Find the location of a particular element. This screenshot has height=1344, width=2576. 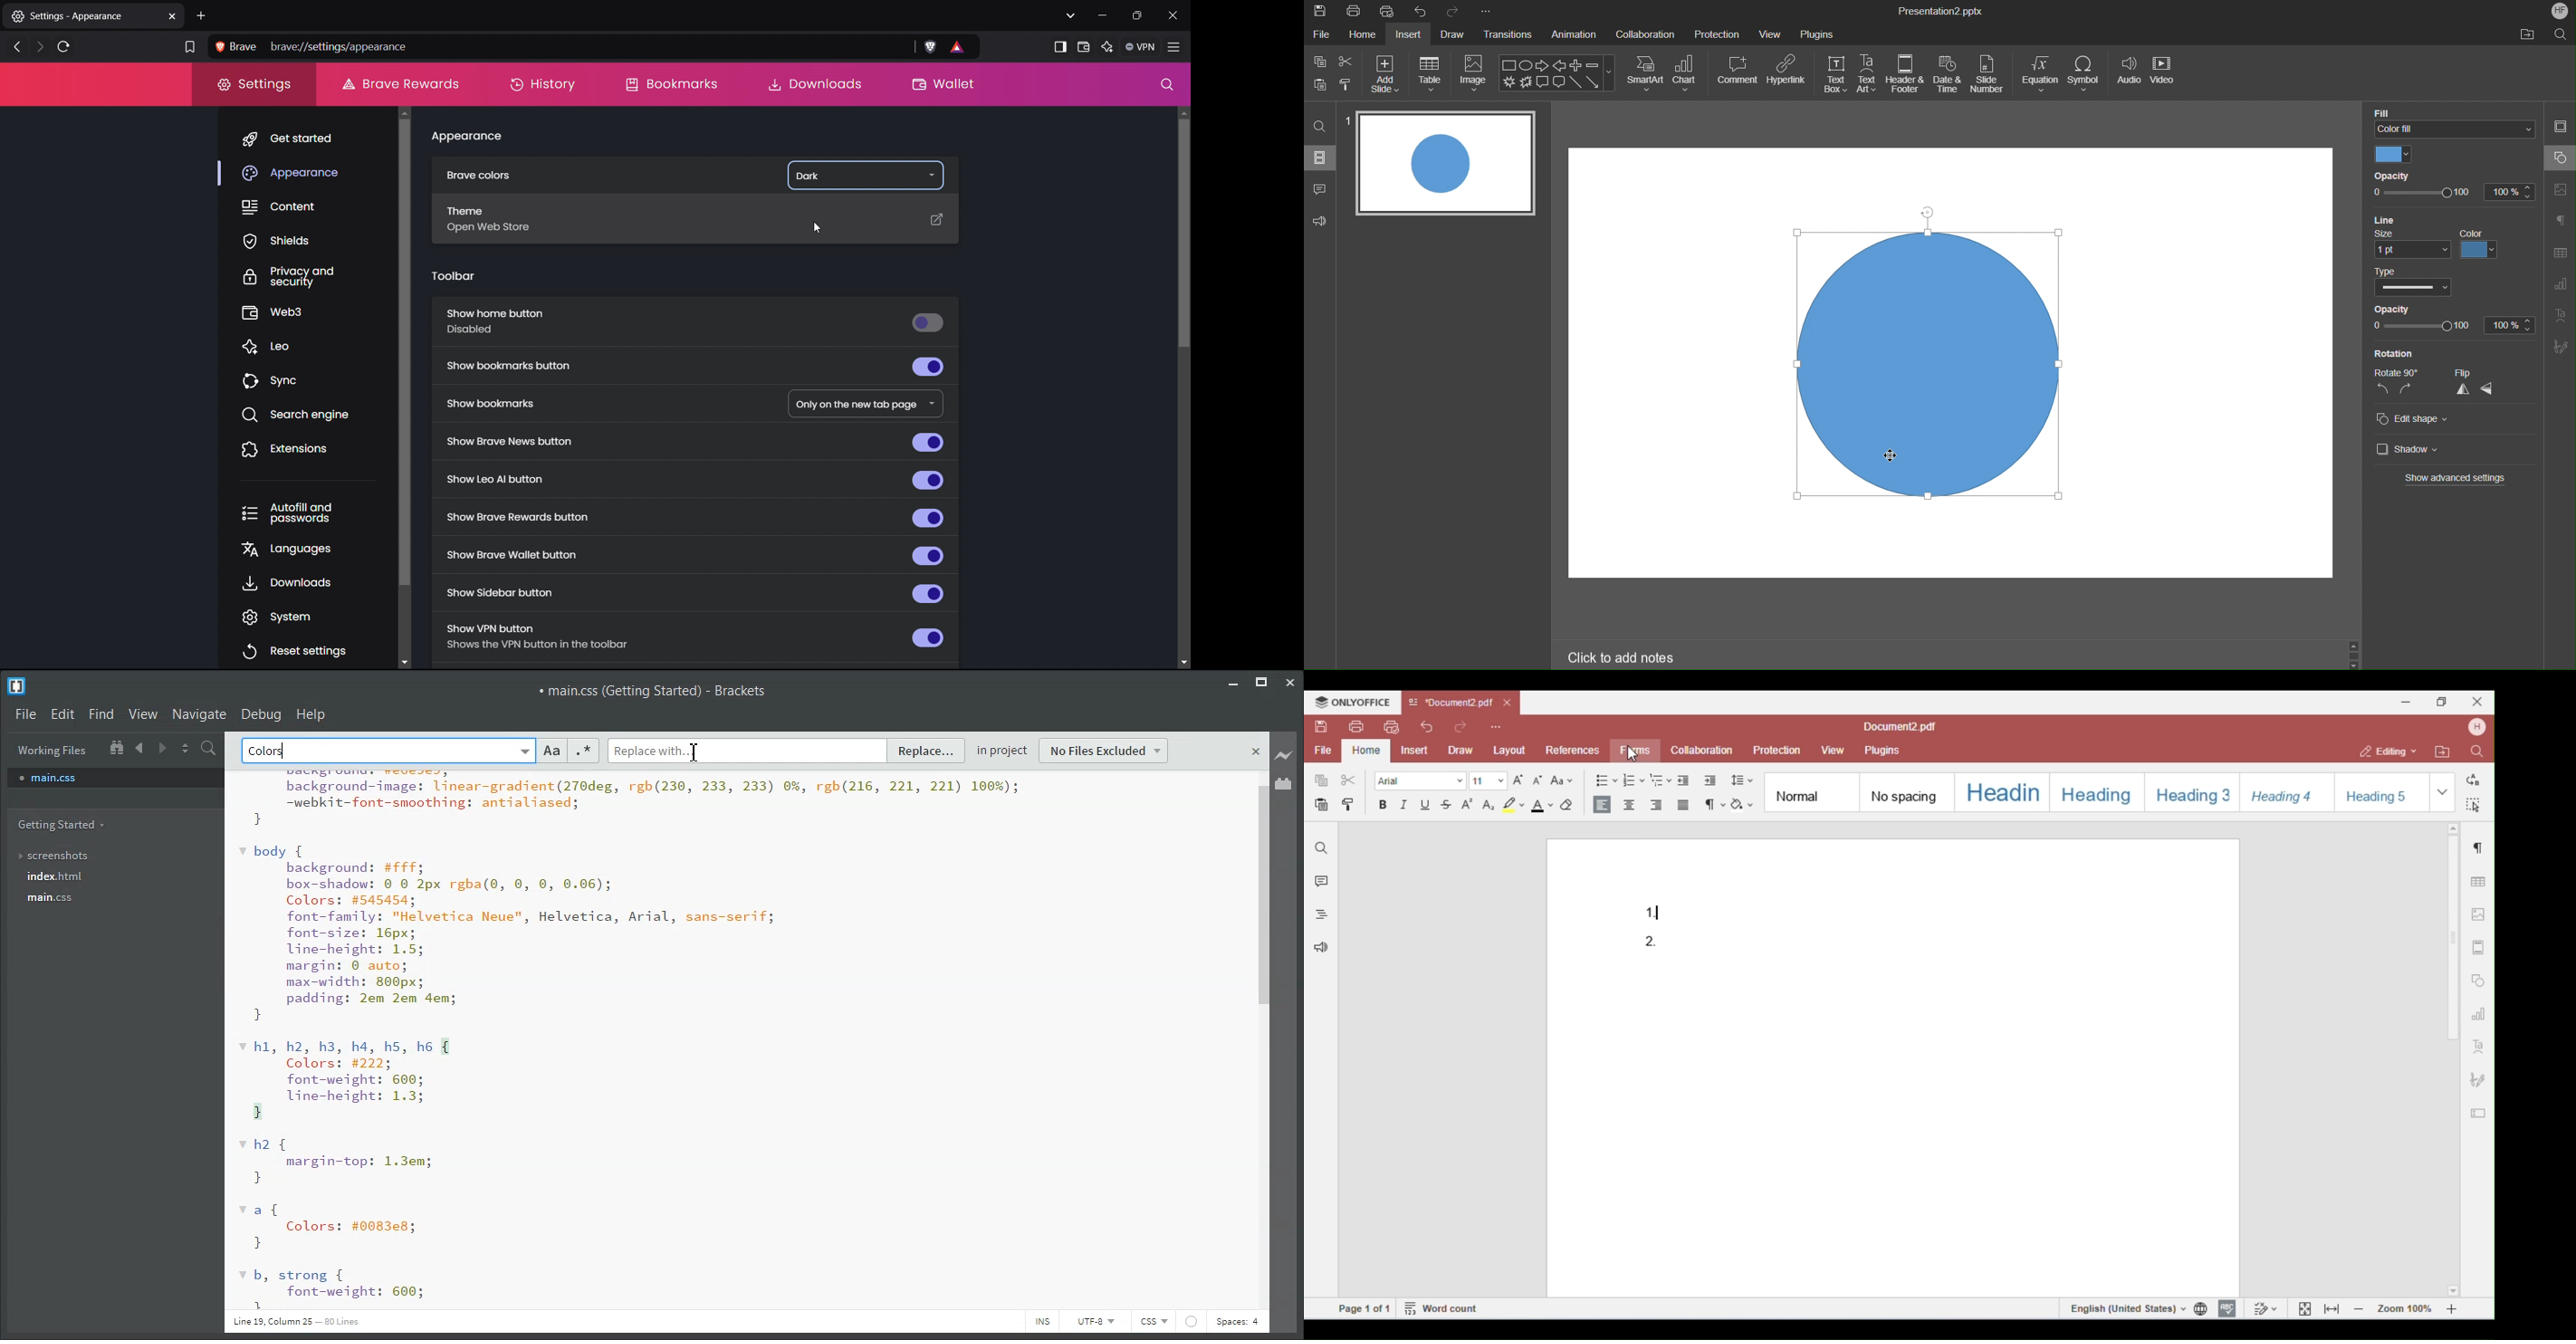

Match Case is located at coordinates (552, 751).